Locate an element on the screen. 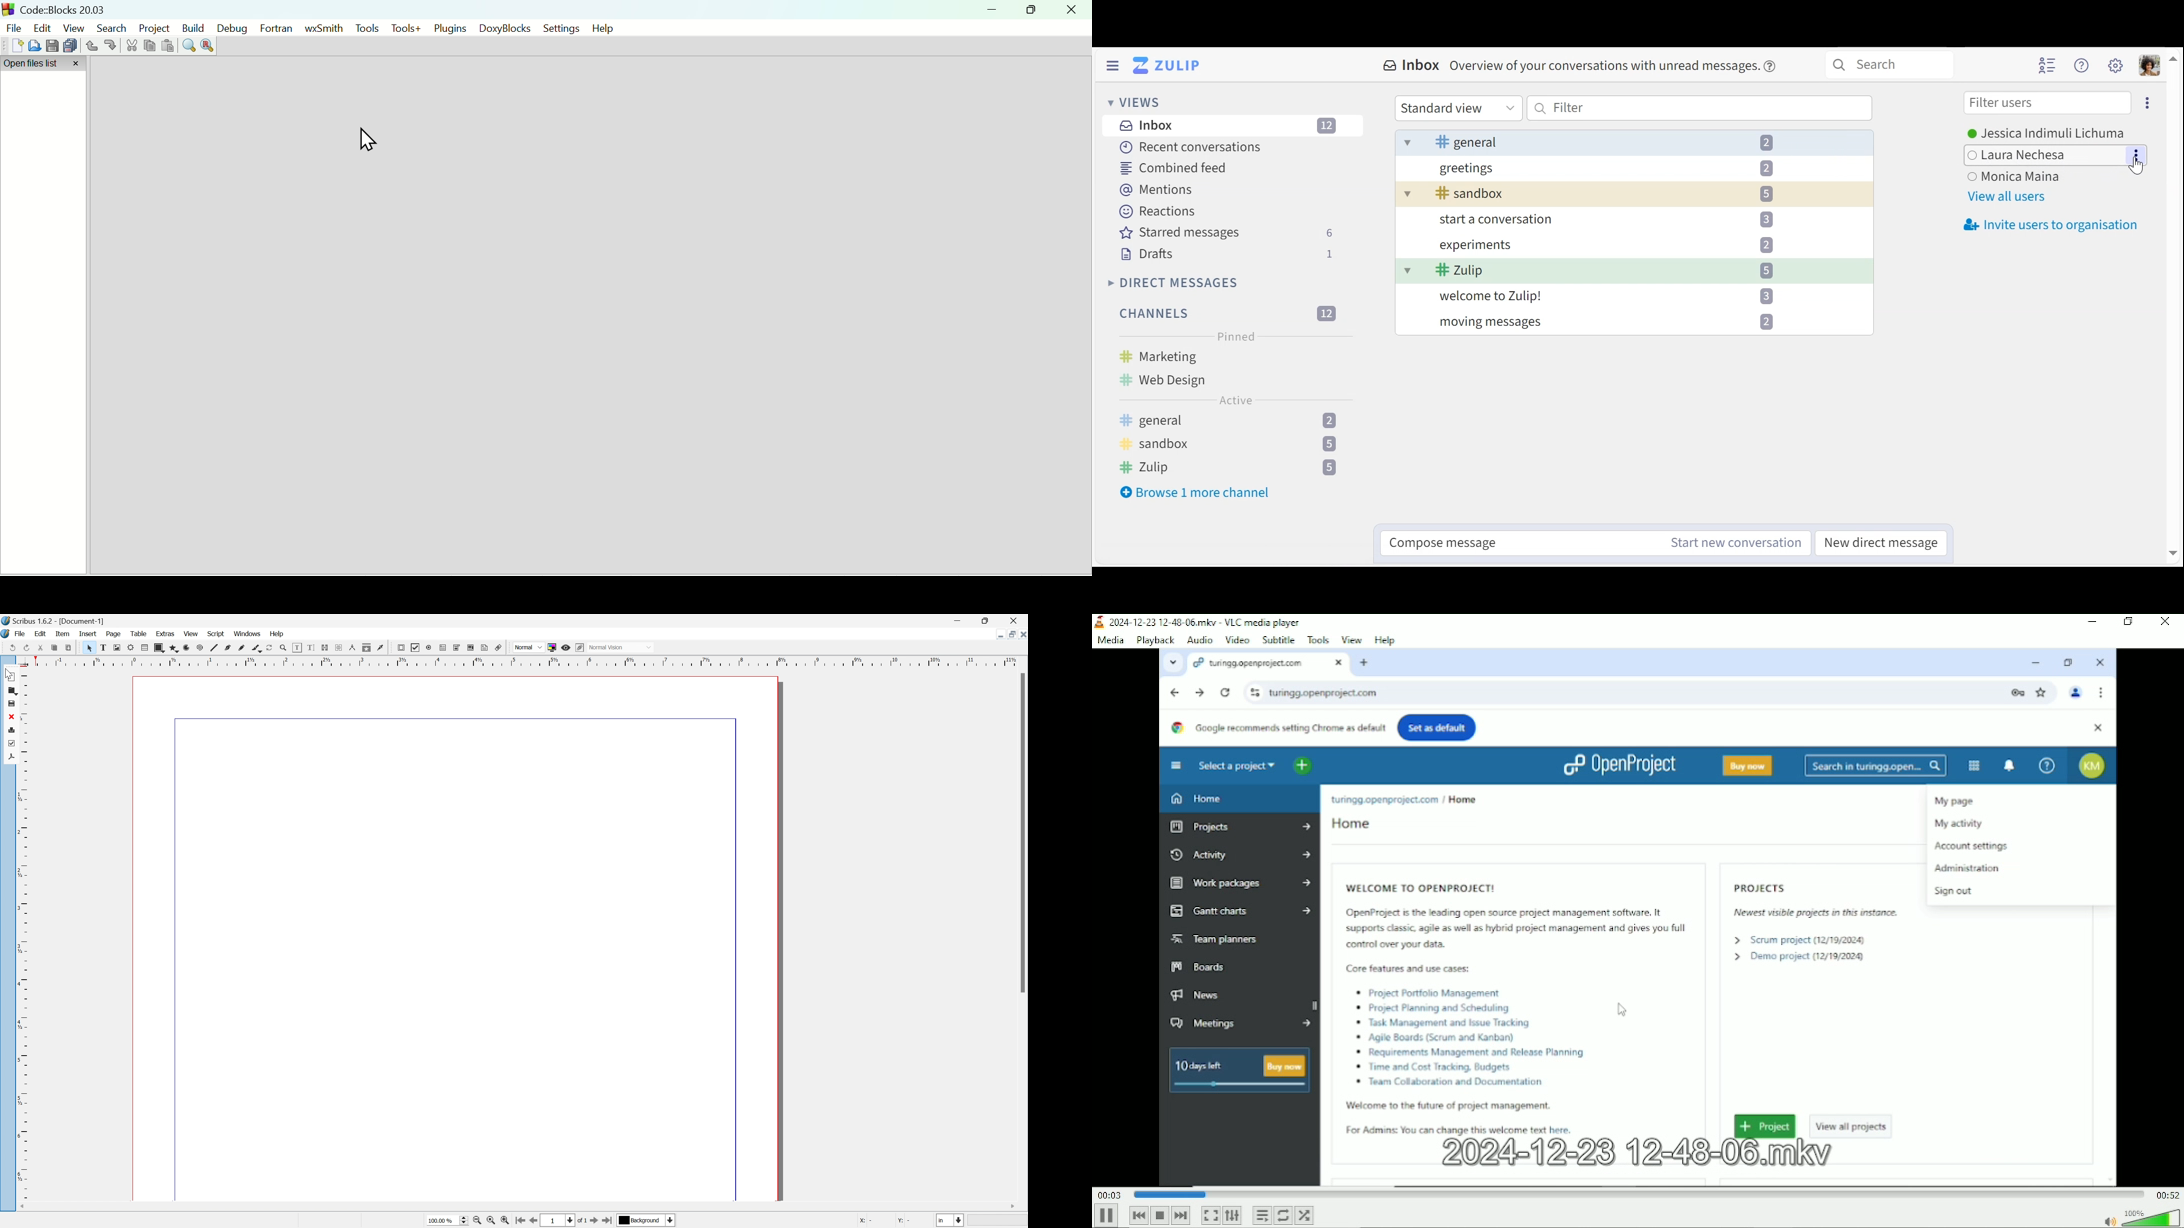  minimize is located at coordinates (992, 10).